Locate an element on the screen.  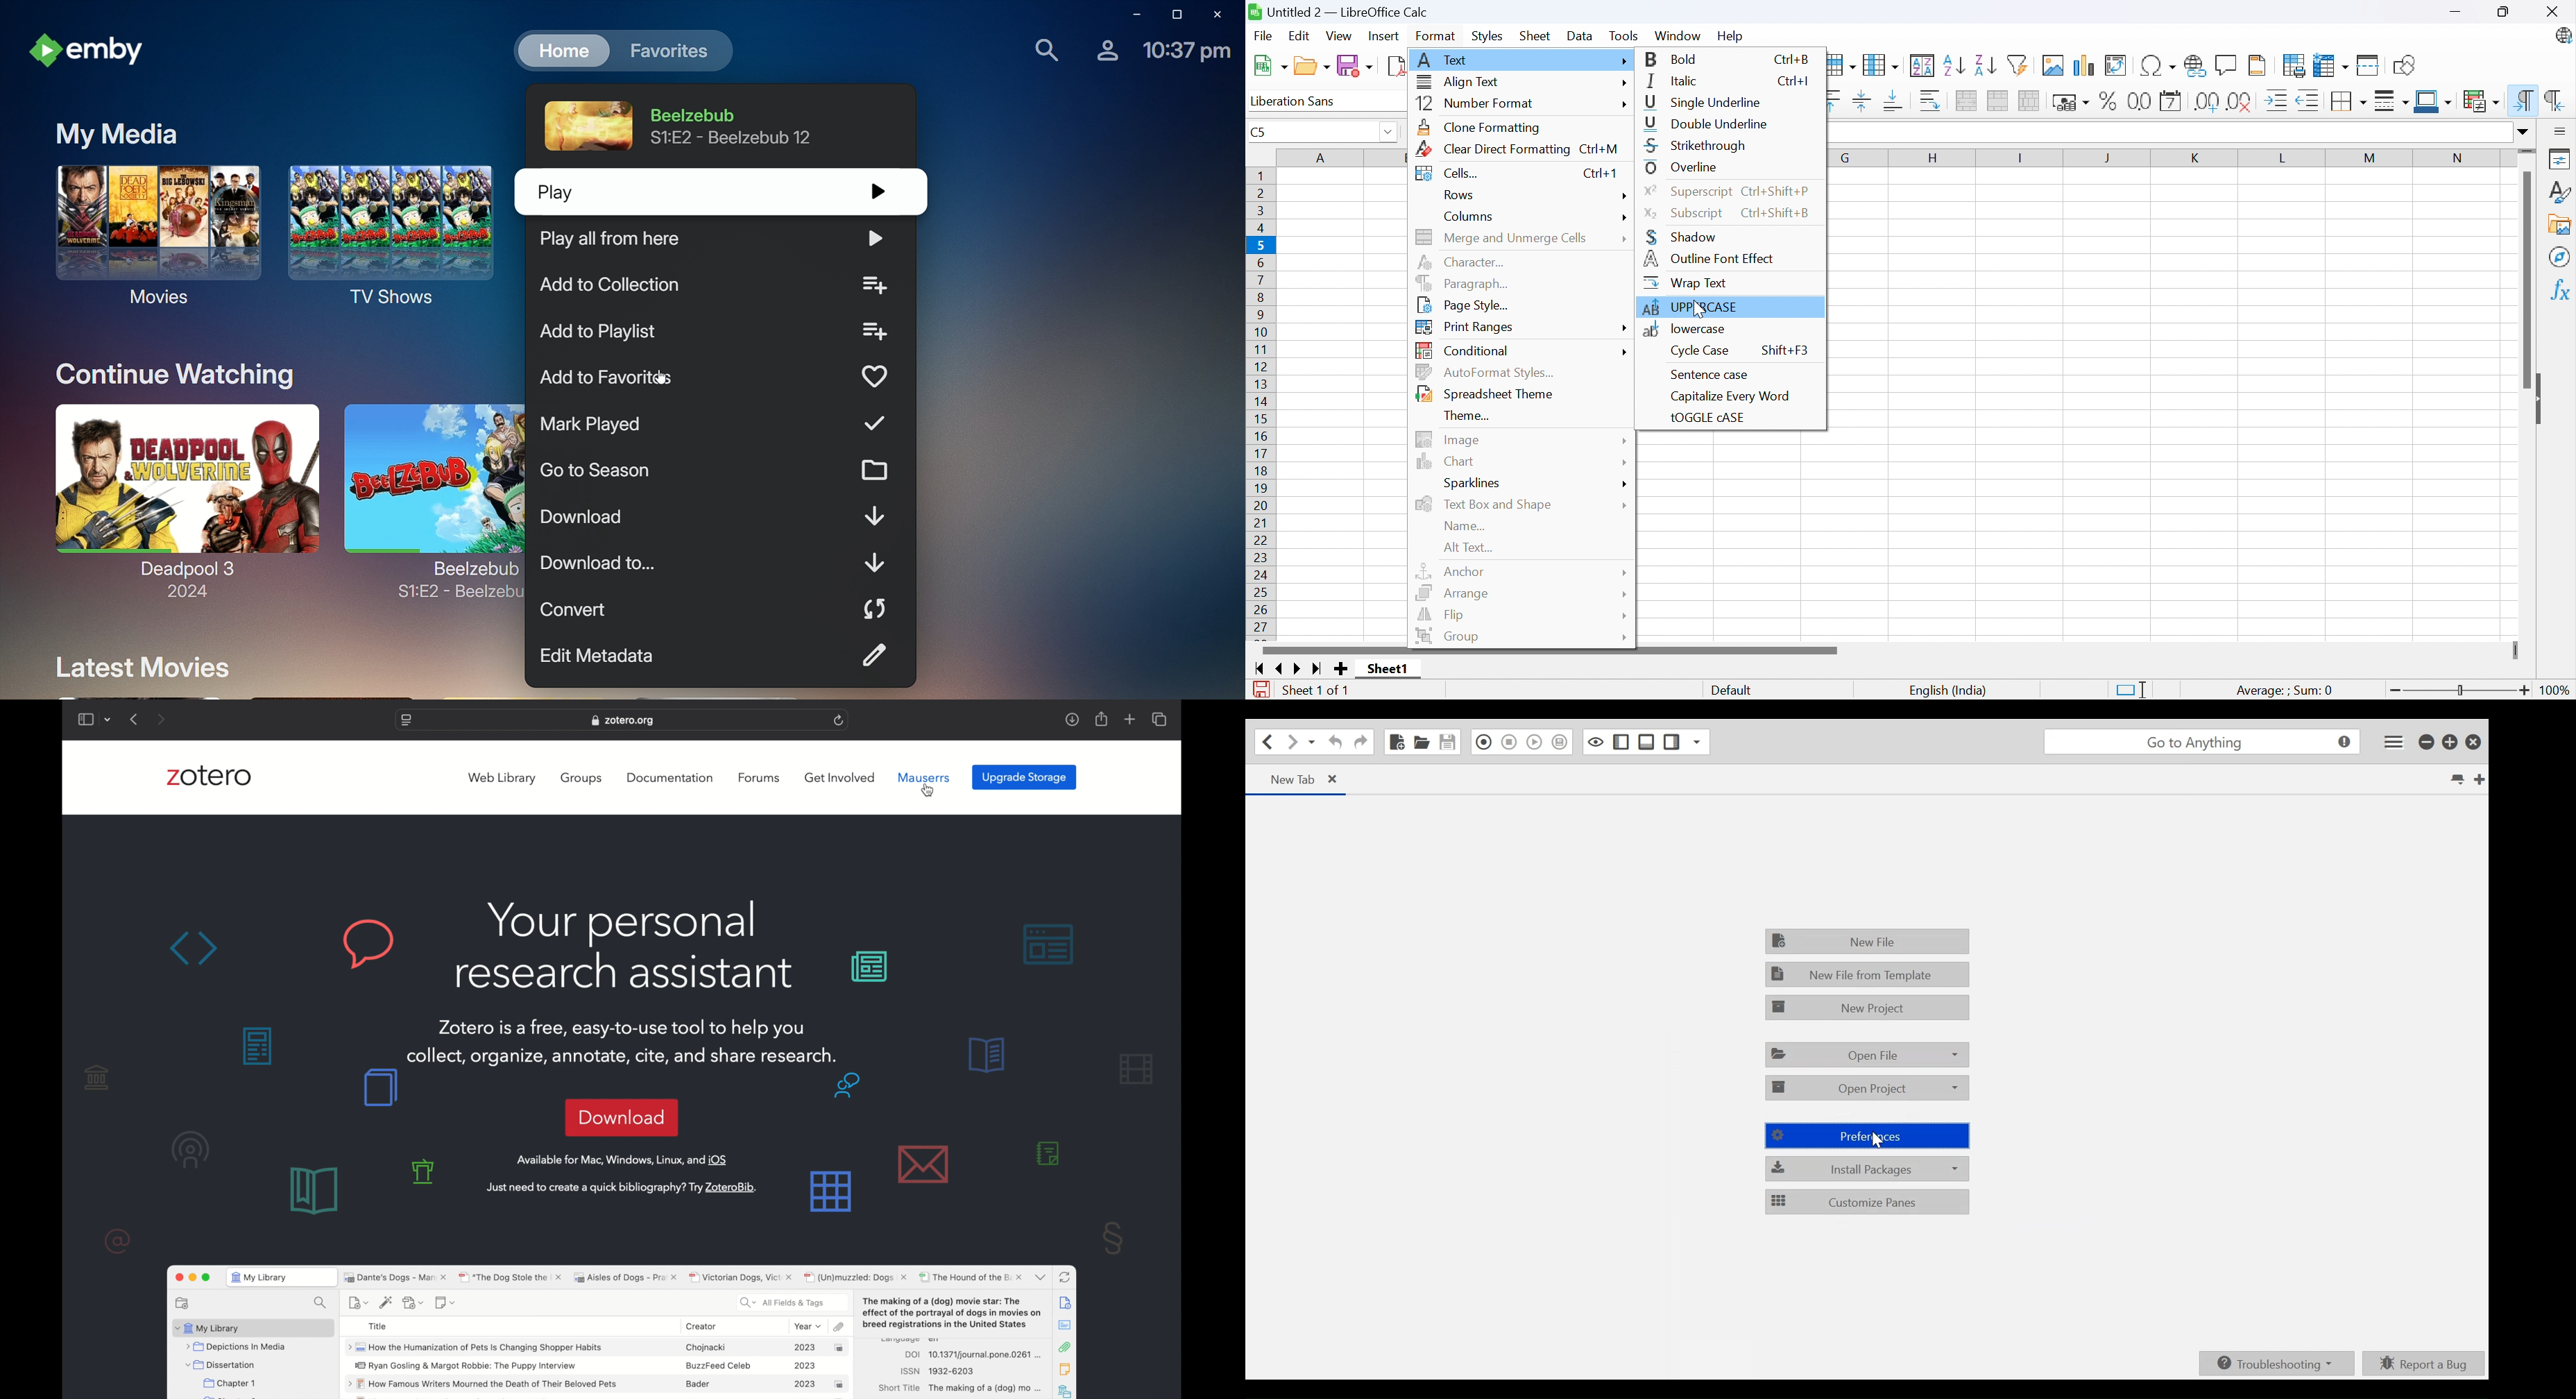
share is located at coordinates (1100, 719).